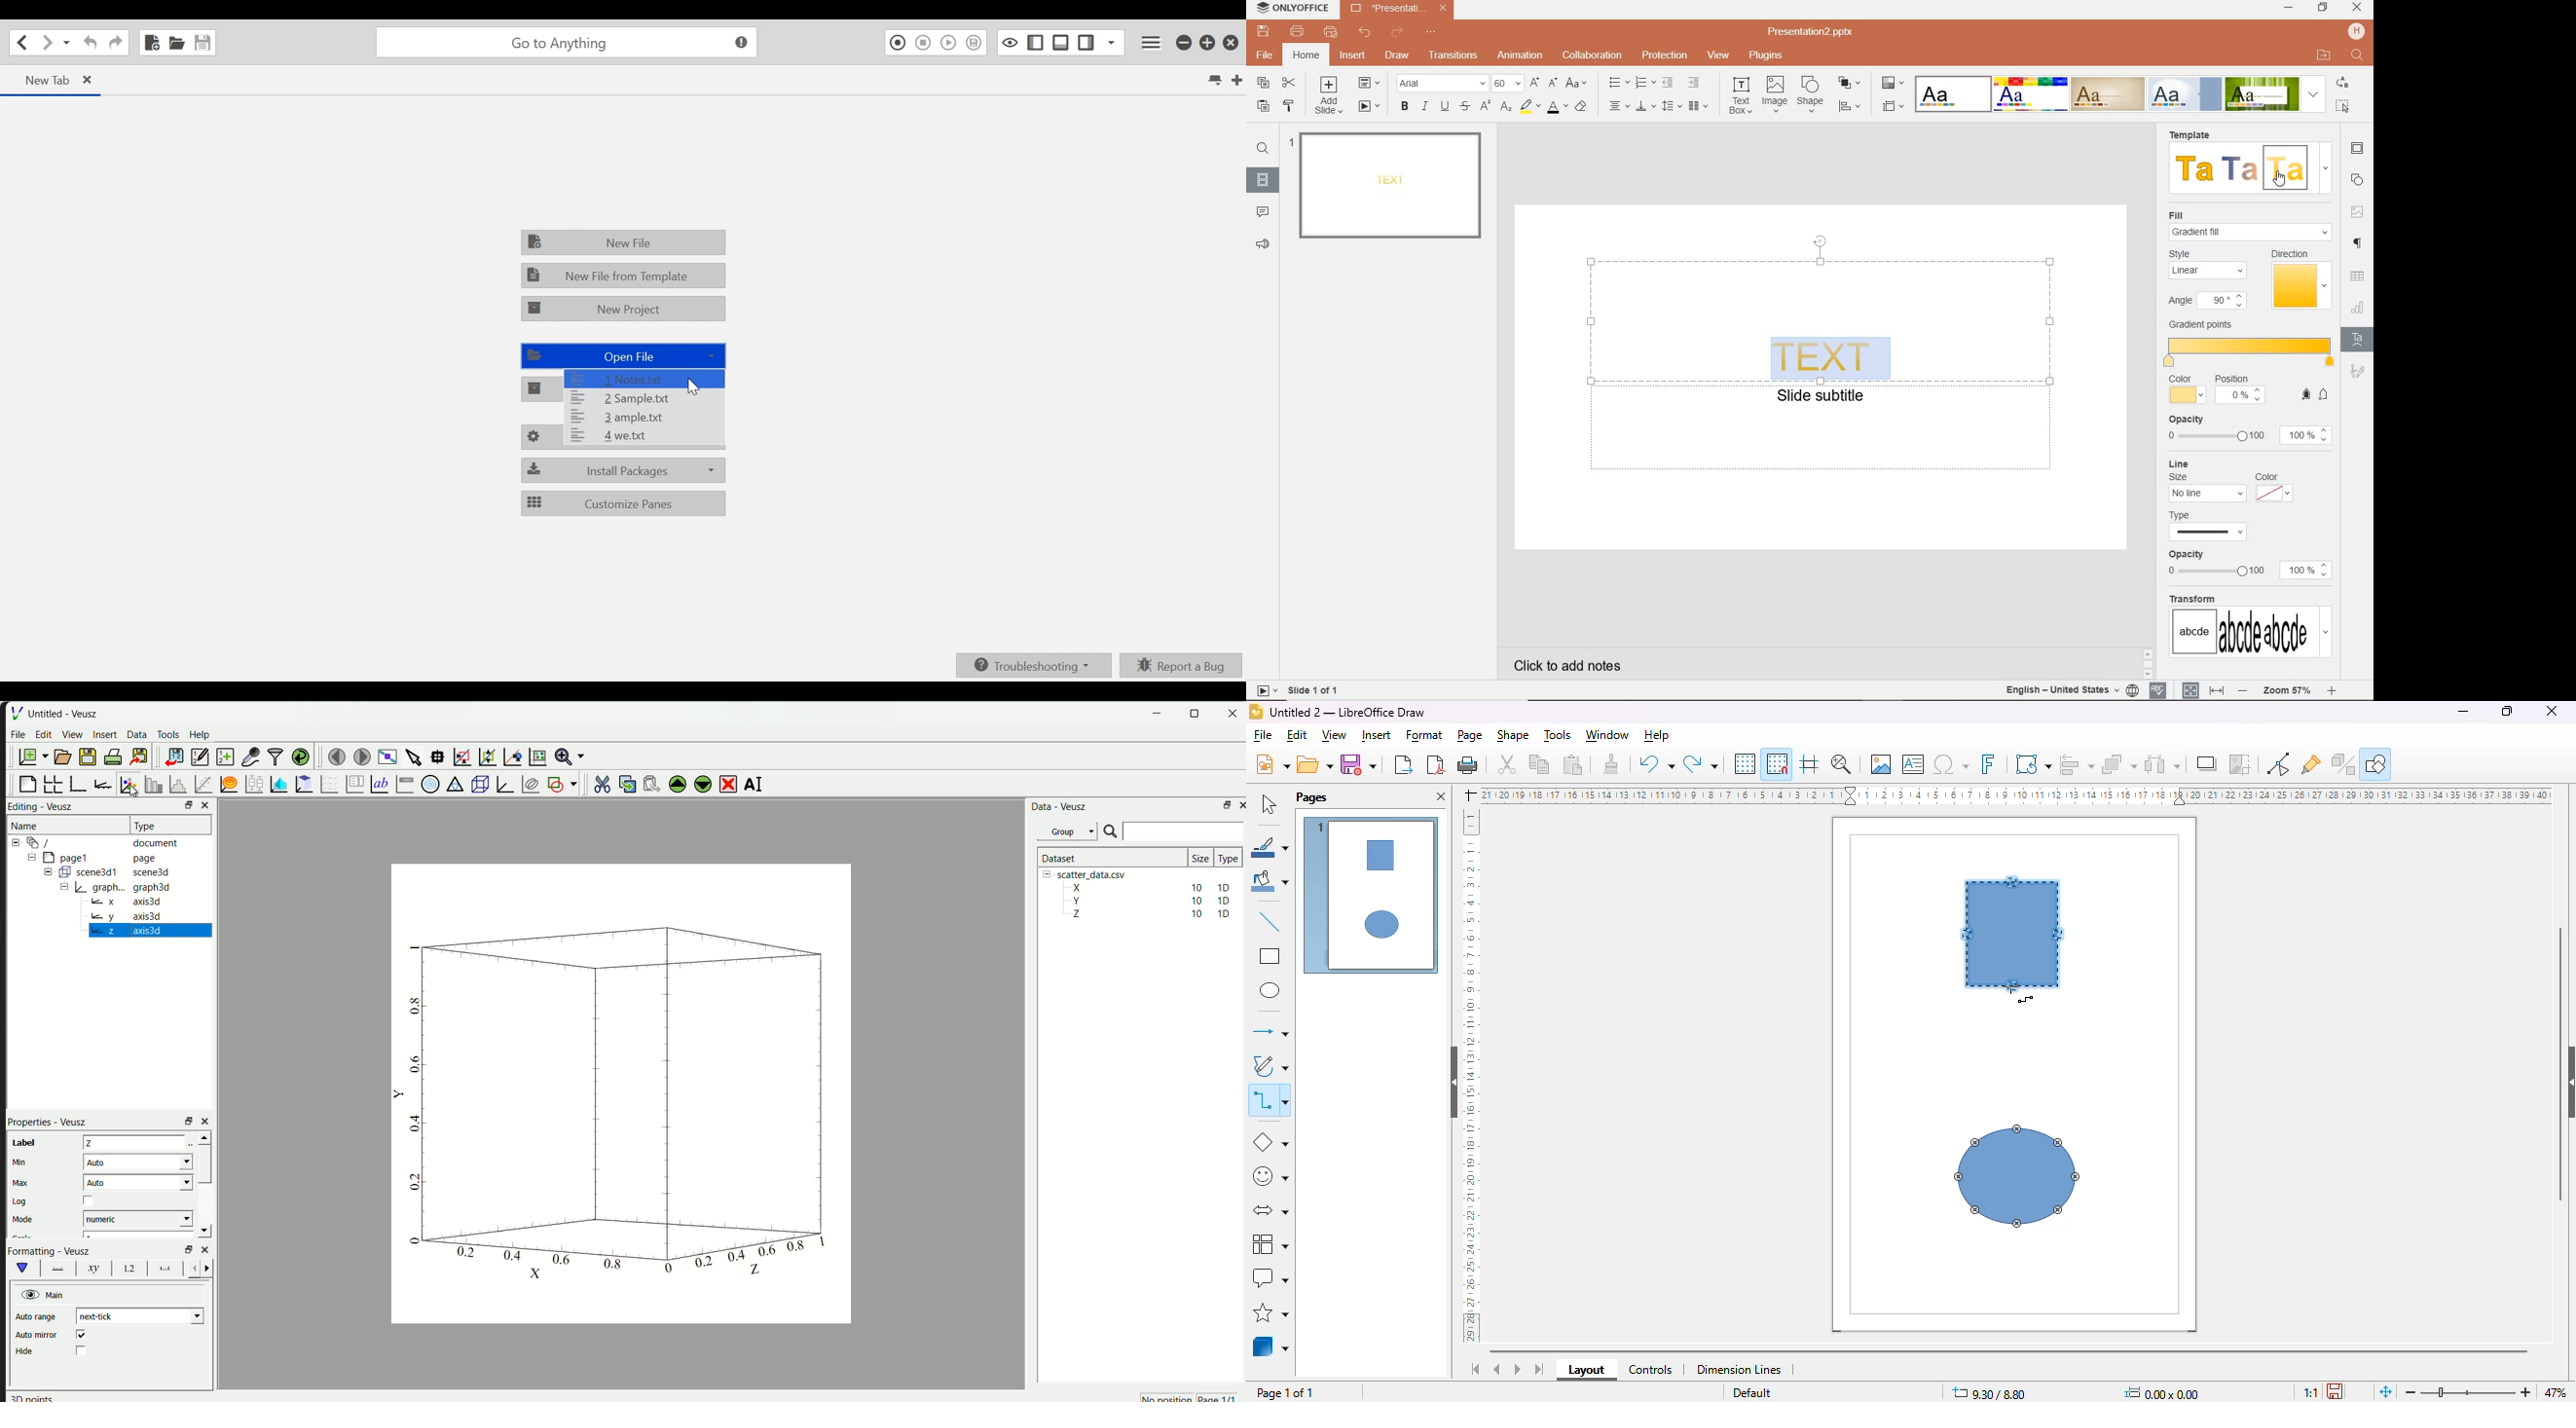 Image resolution: width=2576 pixels, height=1428 pixels. What do you see at coordinates (19, 735) in the screenshot?
I see `File` at bounding box center [19, 735].